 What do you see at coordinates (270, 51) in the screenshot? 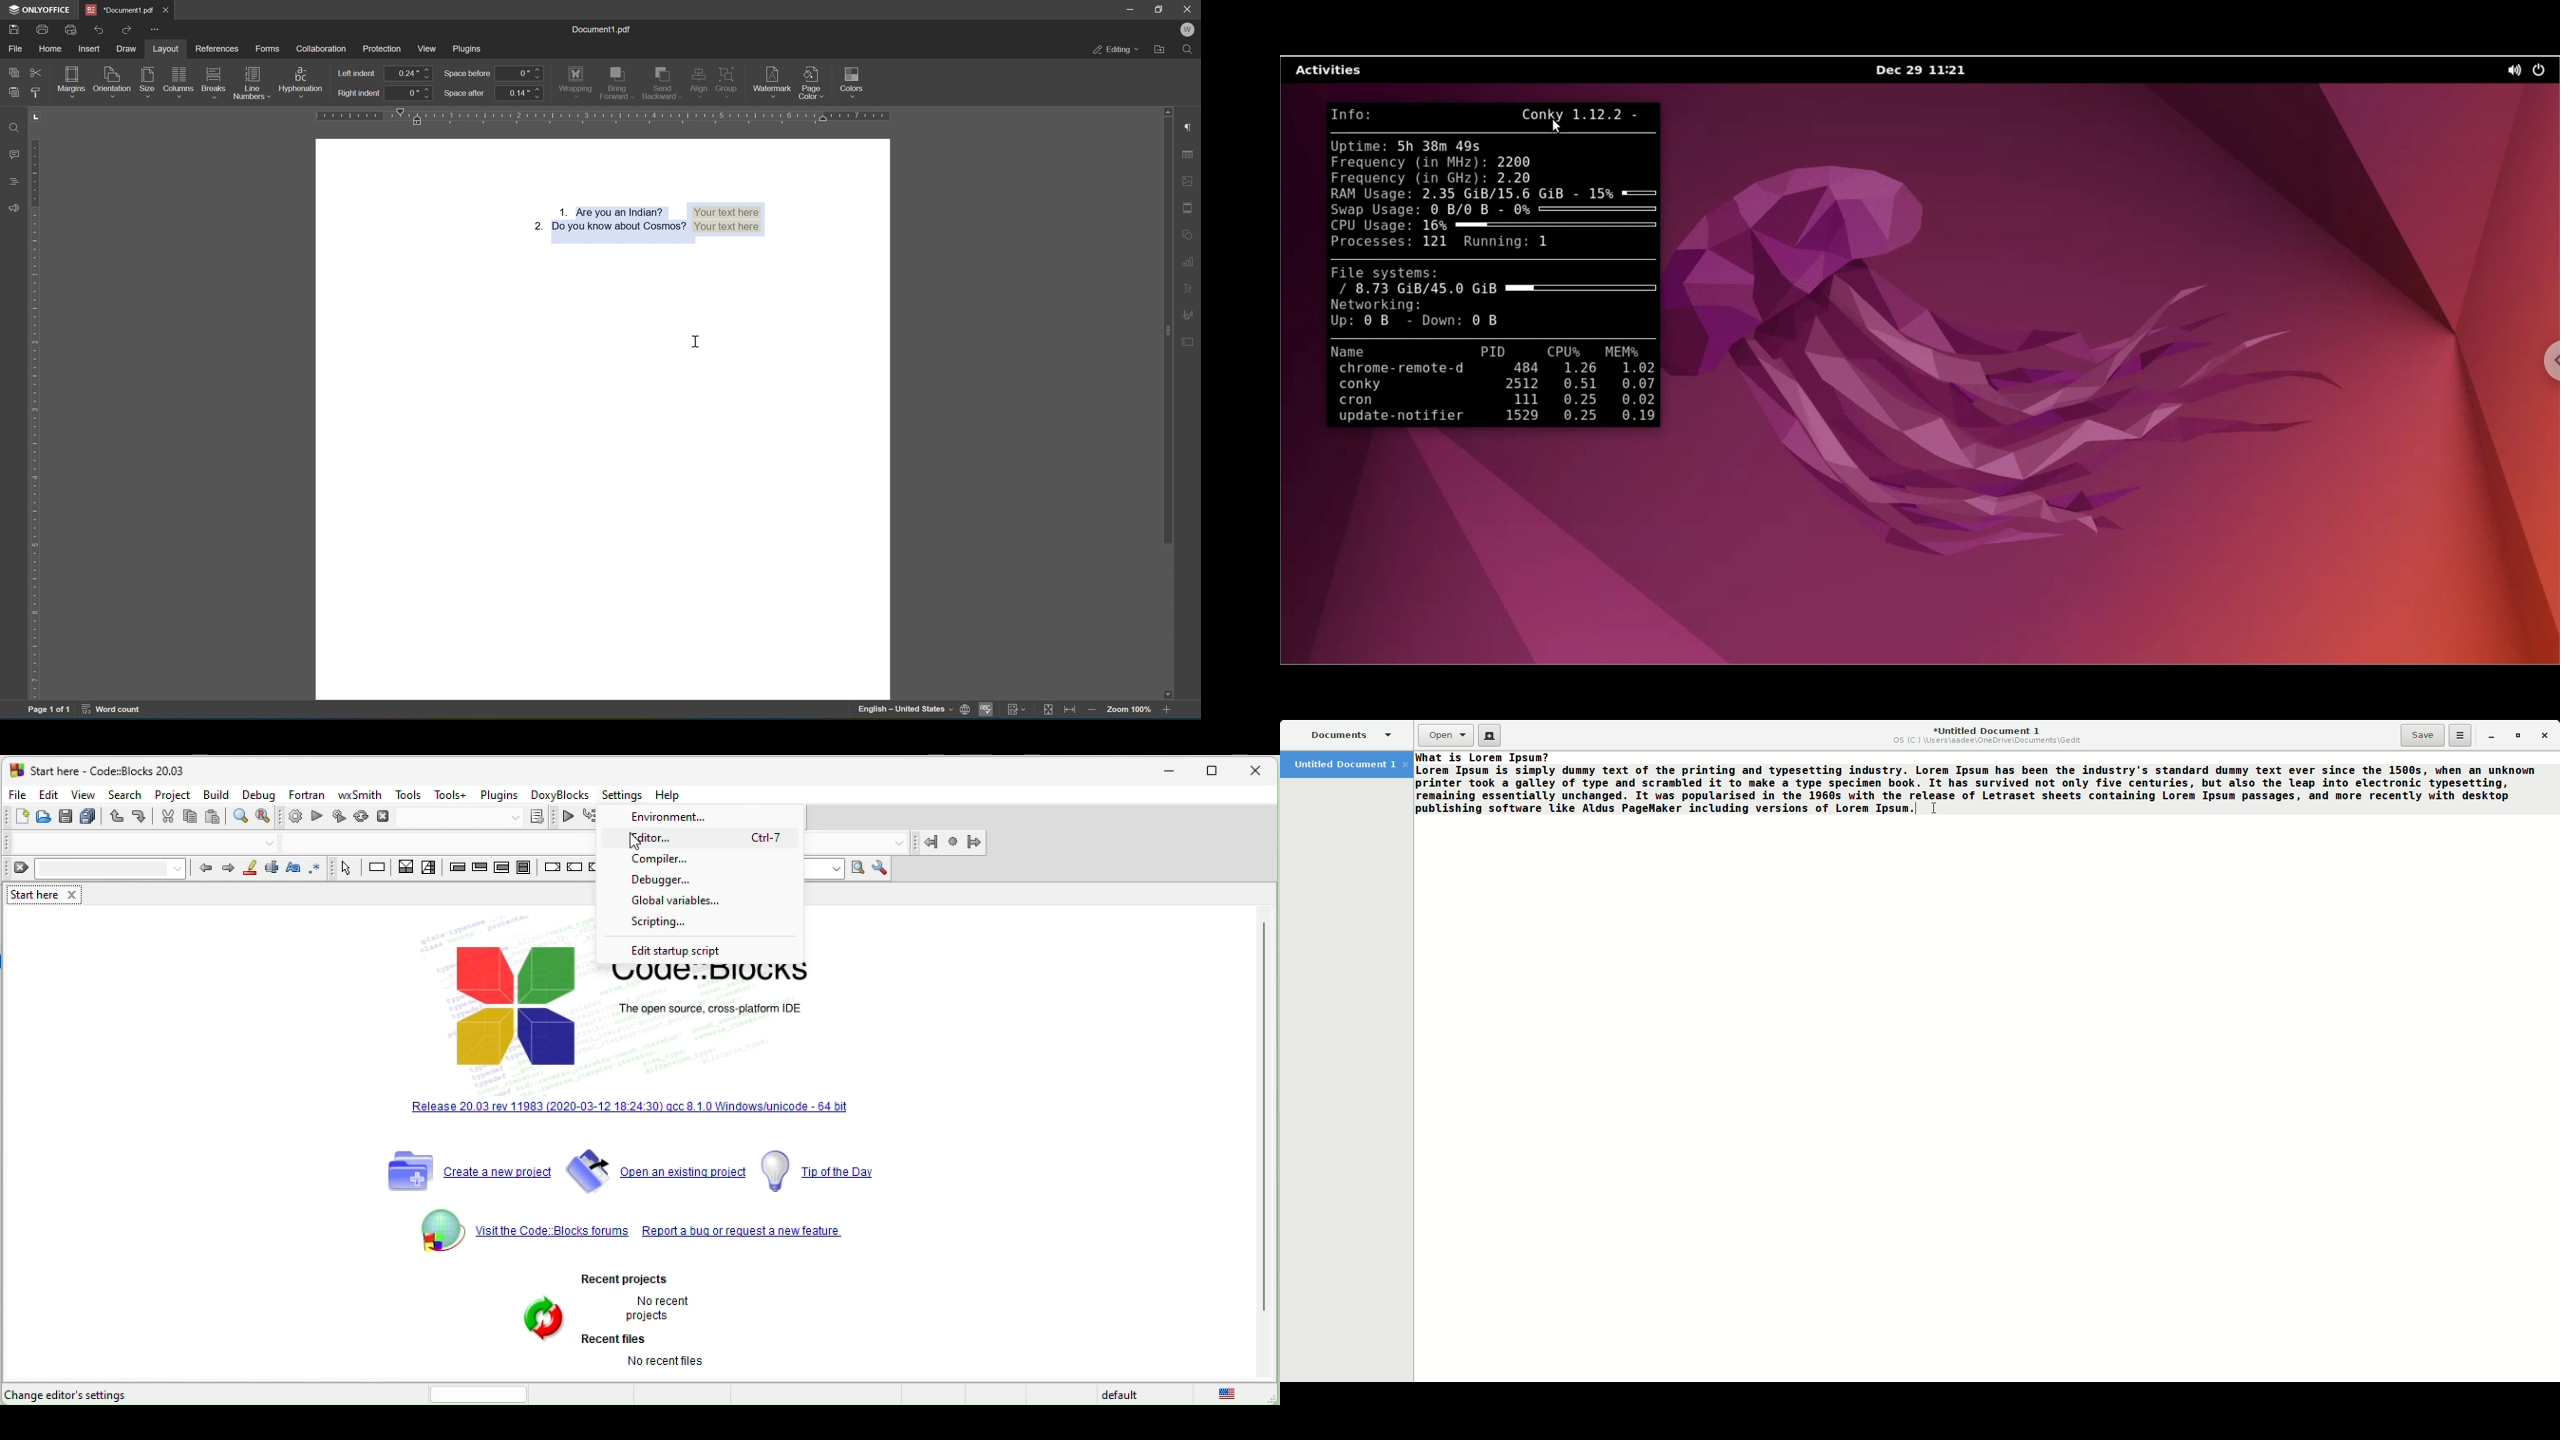
I see `forms` at bounding box center [270, 51].